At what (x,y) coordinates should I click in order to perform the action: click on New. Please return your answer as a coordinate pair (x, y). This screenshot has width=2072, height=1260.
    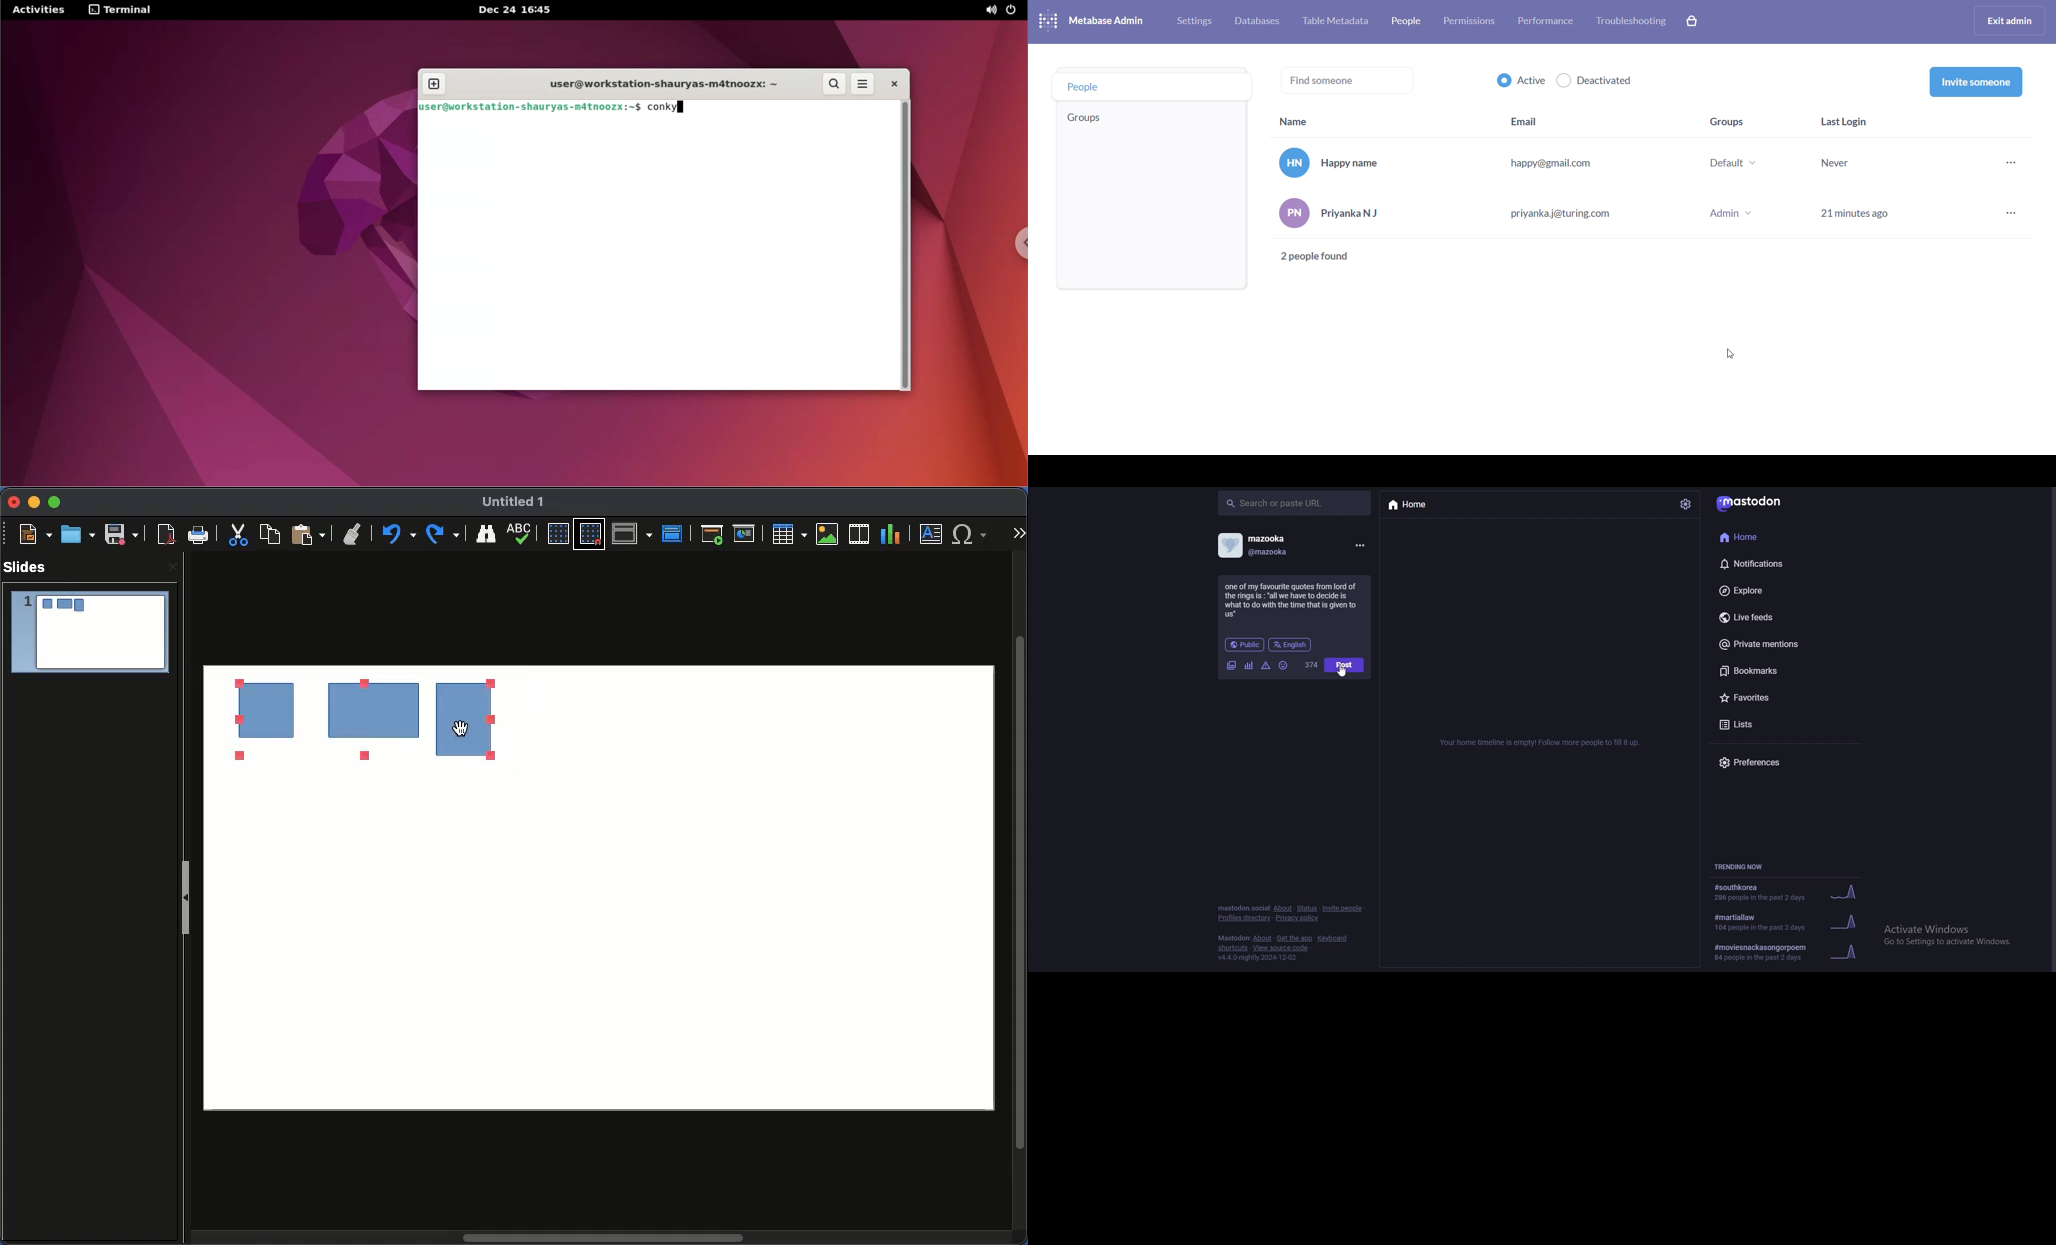
    Looking at the image, I should click on (35, 534).